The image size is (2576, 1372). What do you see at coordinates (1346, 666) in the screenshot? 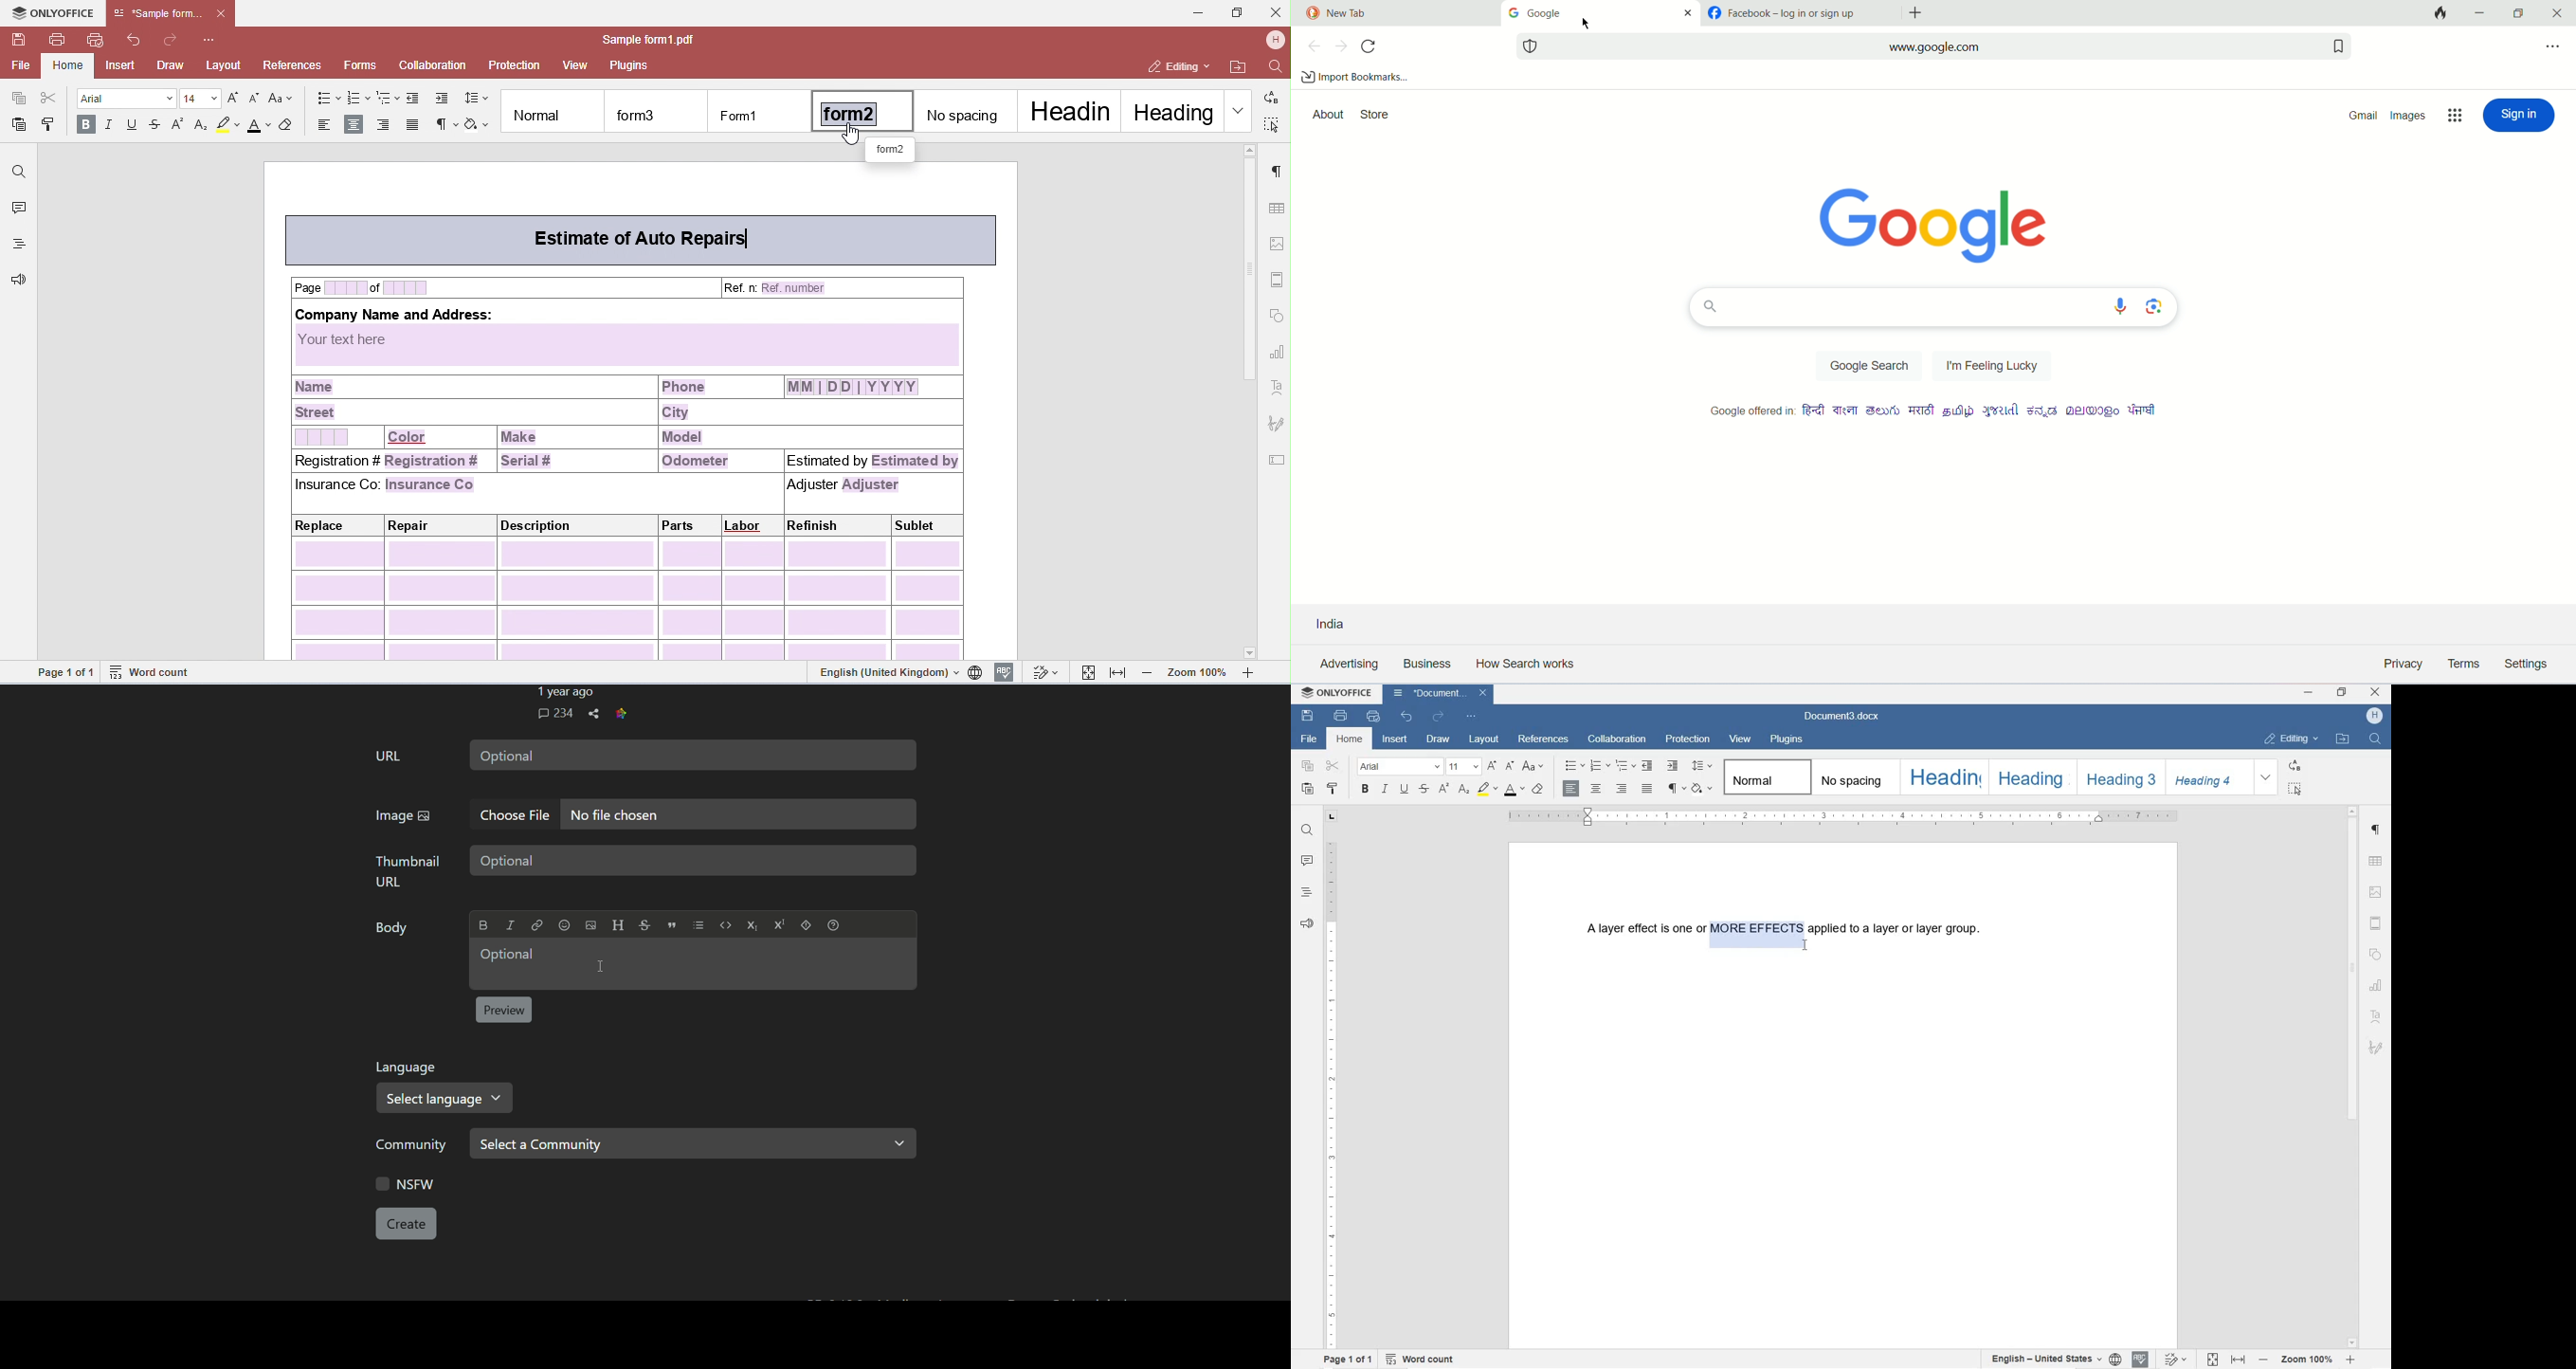
I see `advertising` at bounding box center [1346, 666].